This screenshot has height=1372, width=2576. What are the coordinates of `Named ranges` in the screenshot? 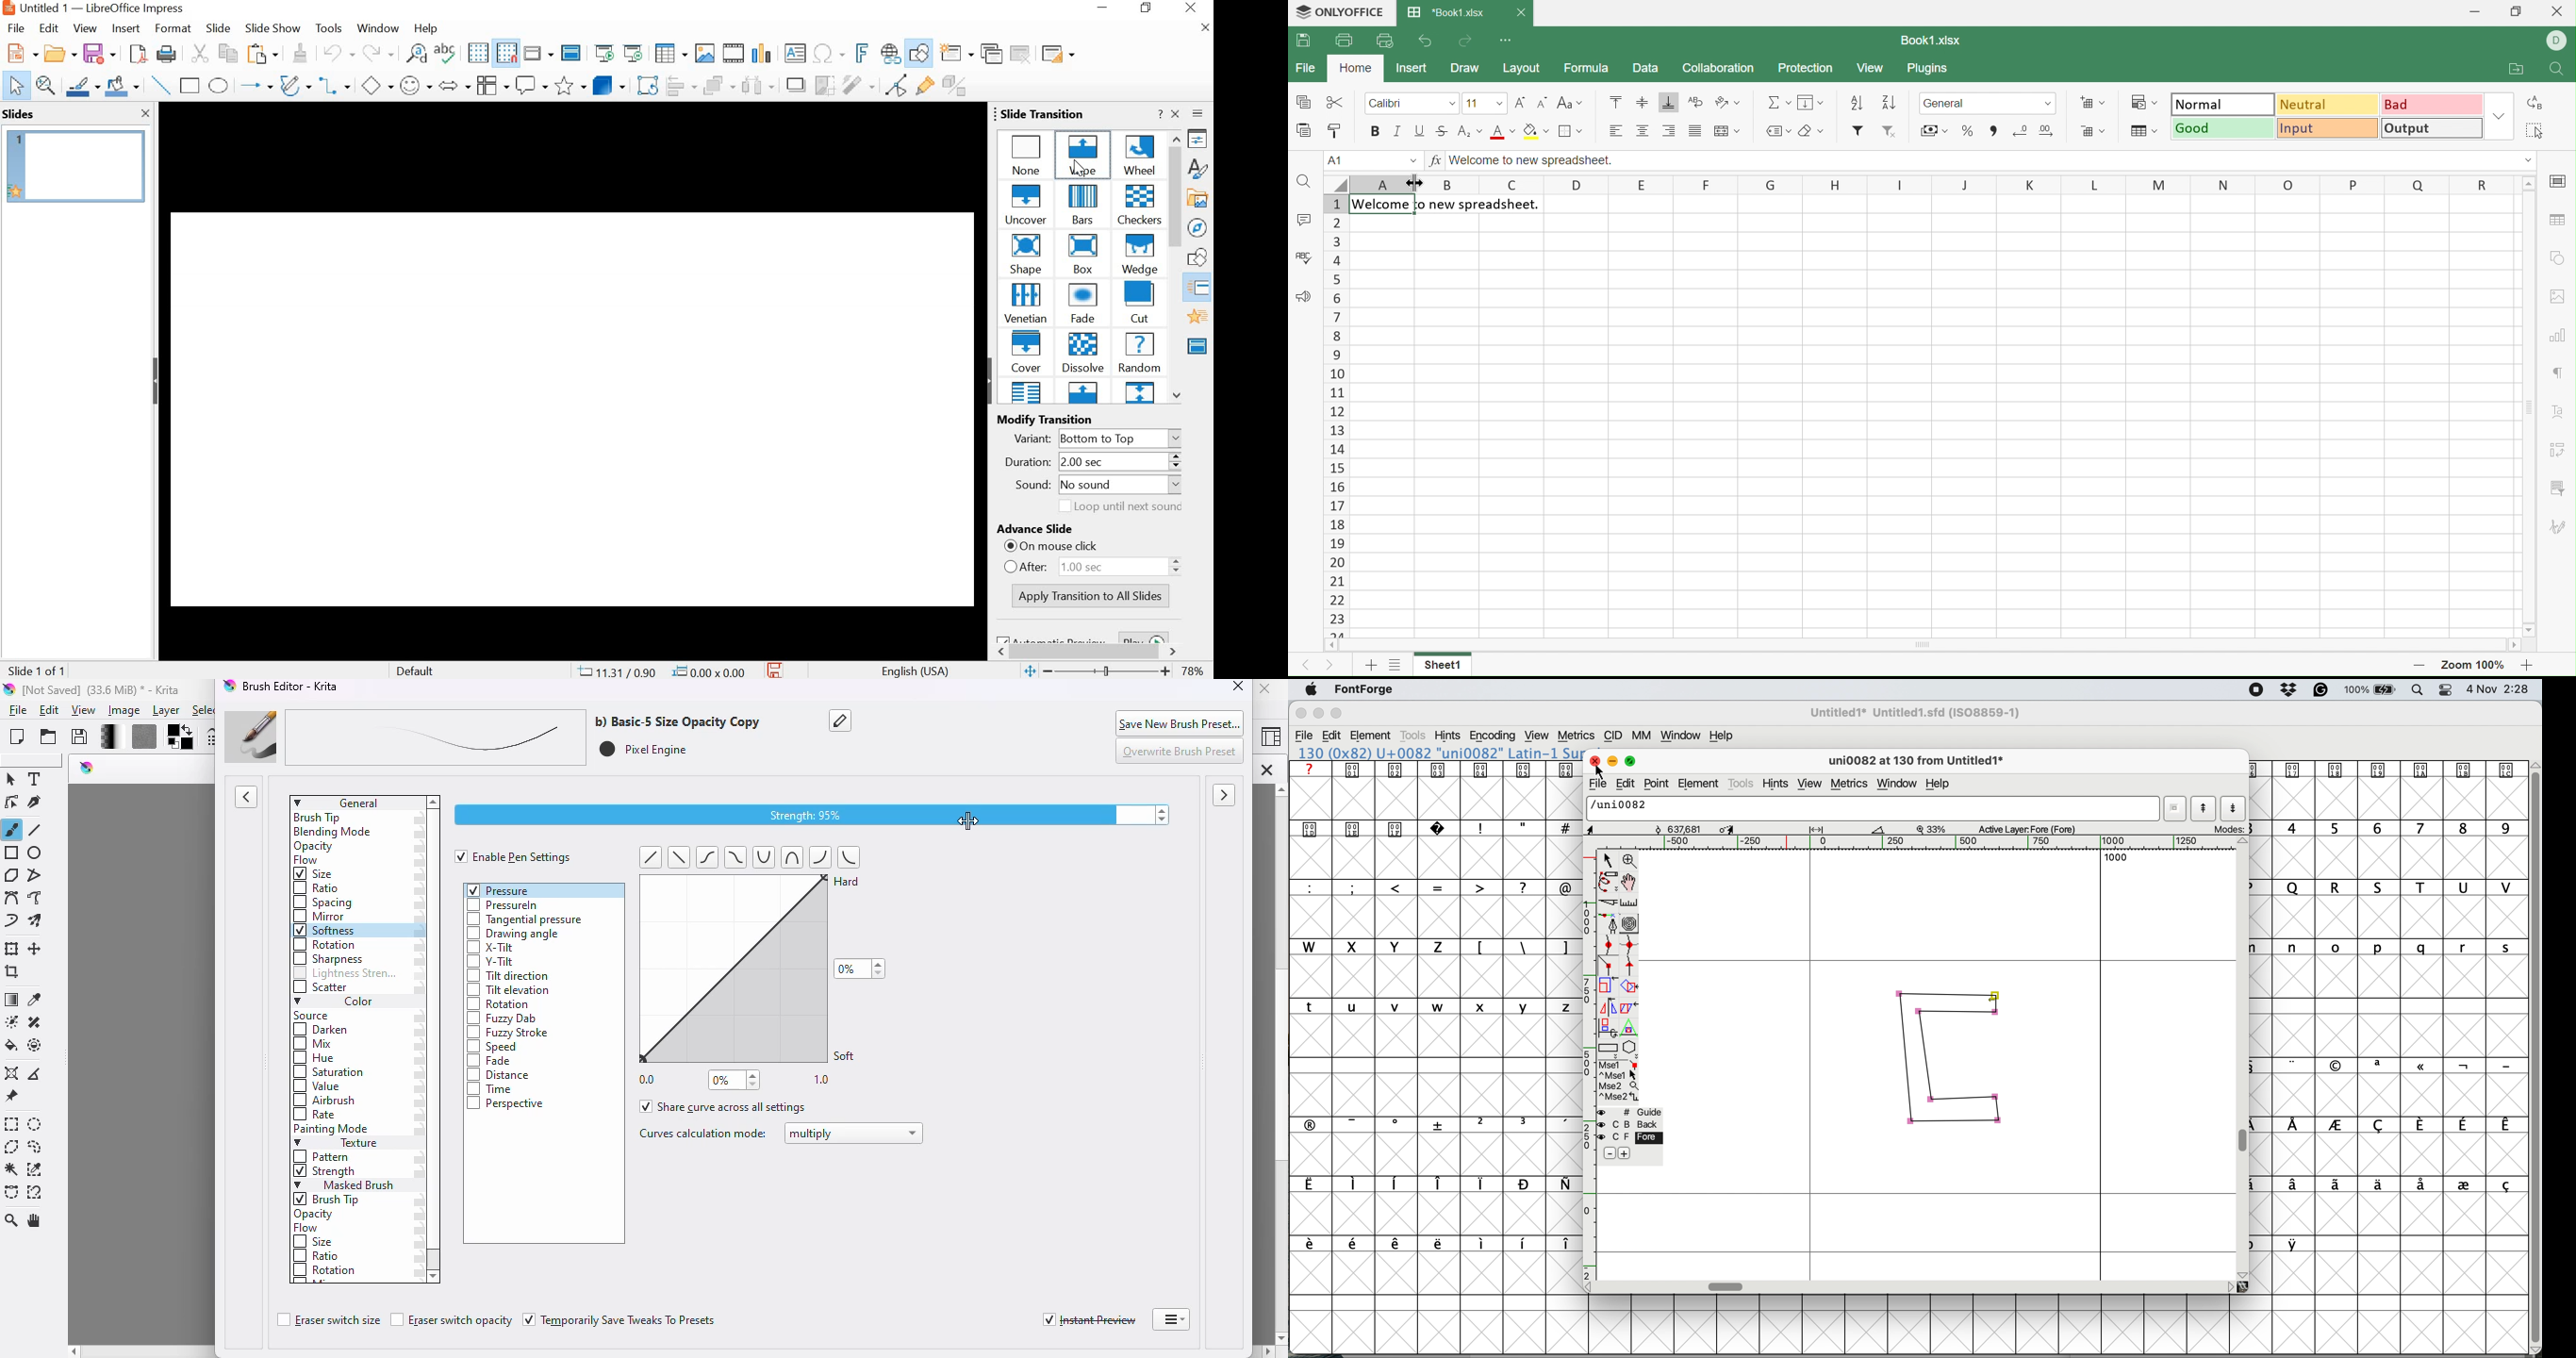 It's located at (1778, 131).